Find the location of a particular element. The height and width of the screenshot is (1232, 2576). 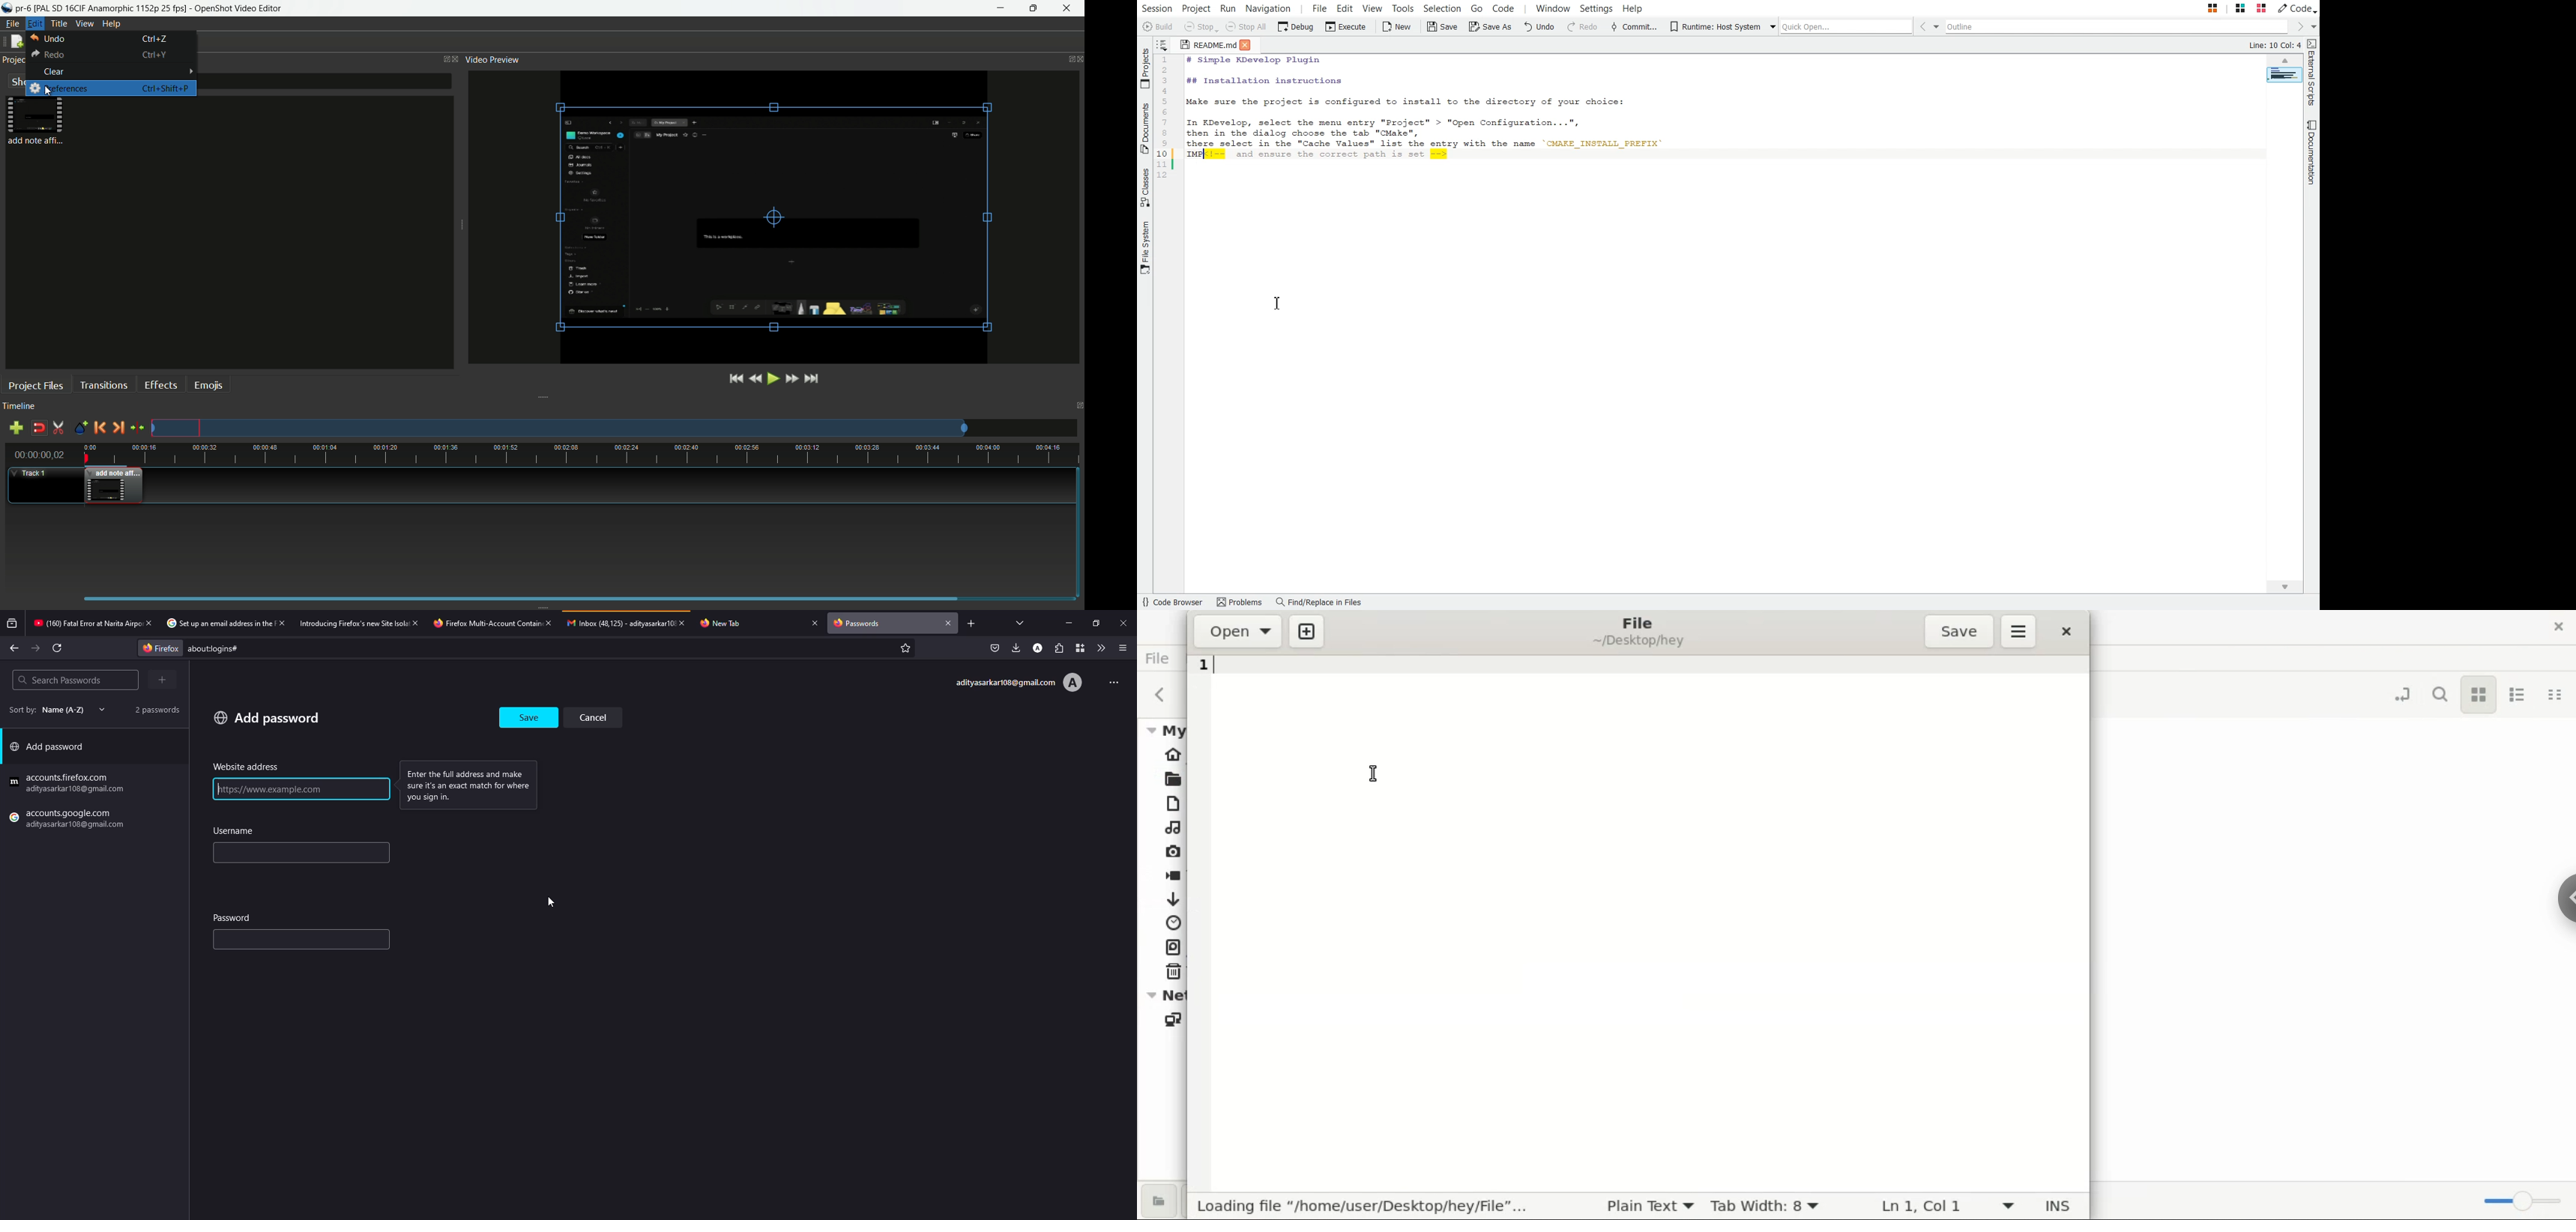

video preview is located at coordinates (493, 59).